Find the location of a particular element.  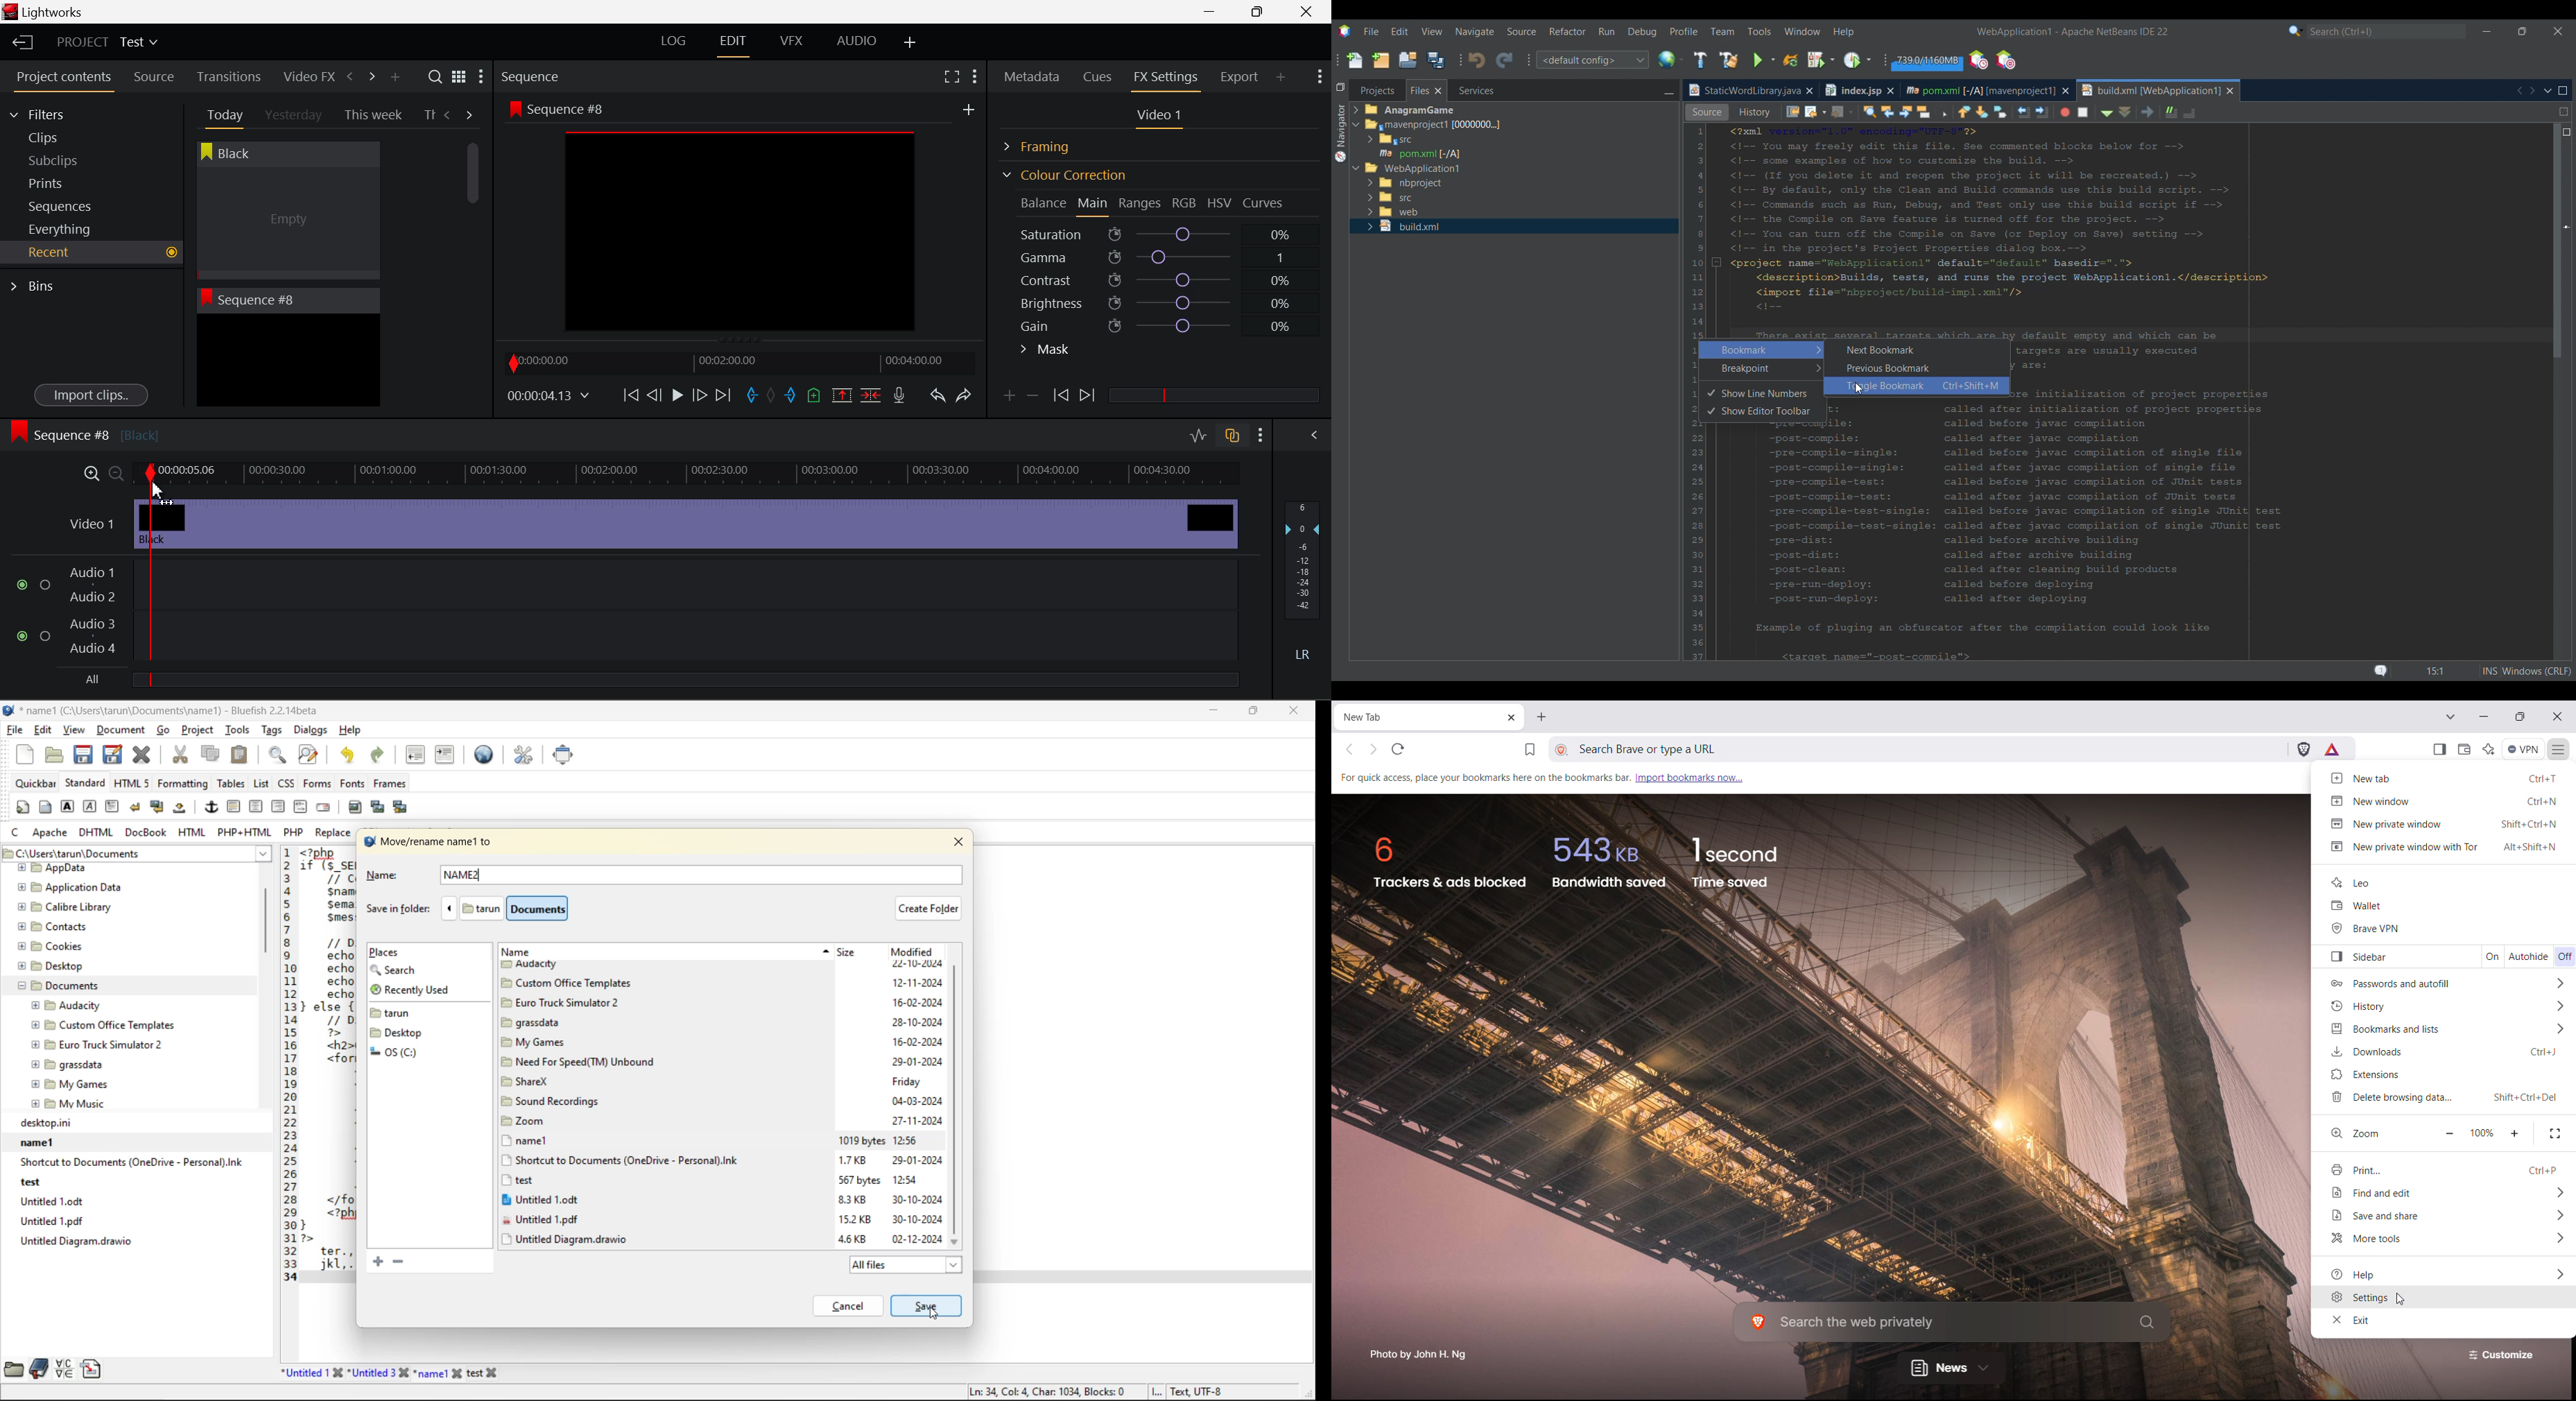

Saturation is located at coordinates (1157, 232).